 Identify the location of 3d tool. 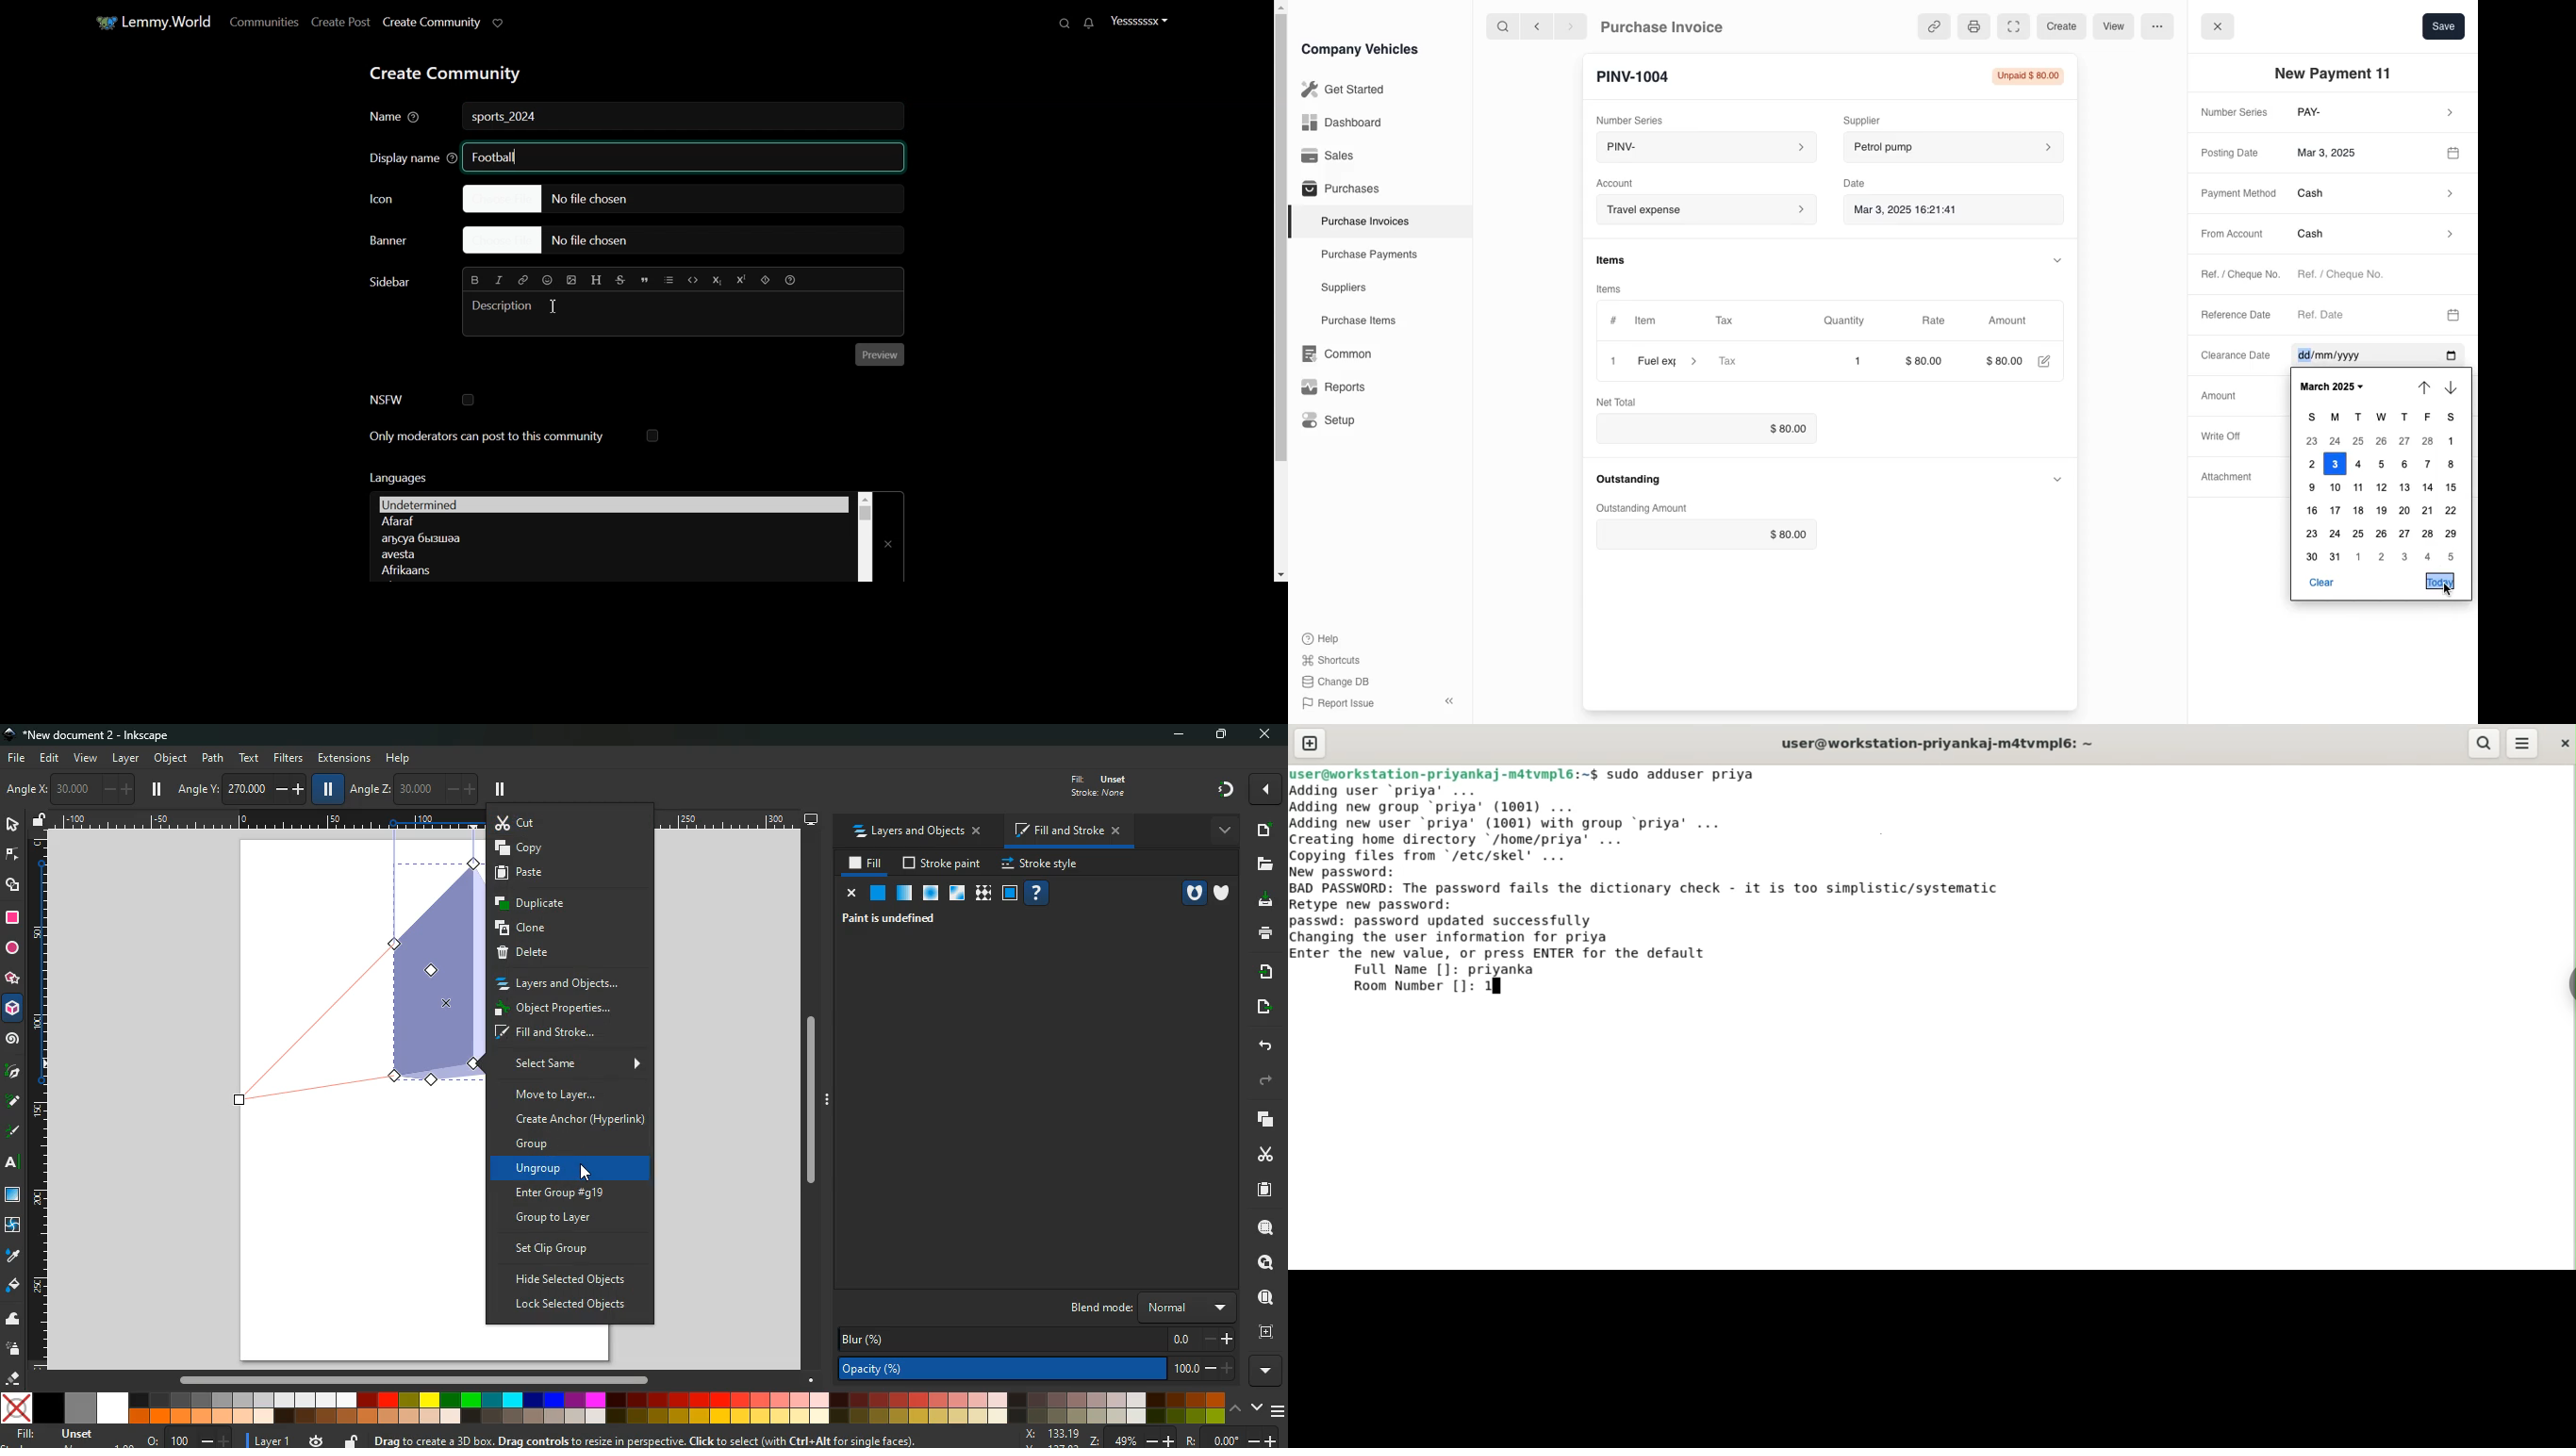
(360, 973).